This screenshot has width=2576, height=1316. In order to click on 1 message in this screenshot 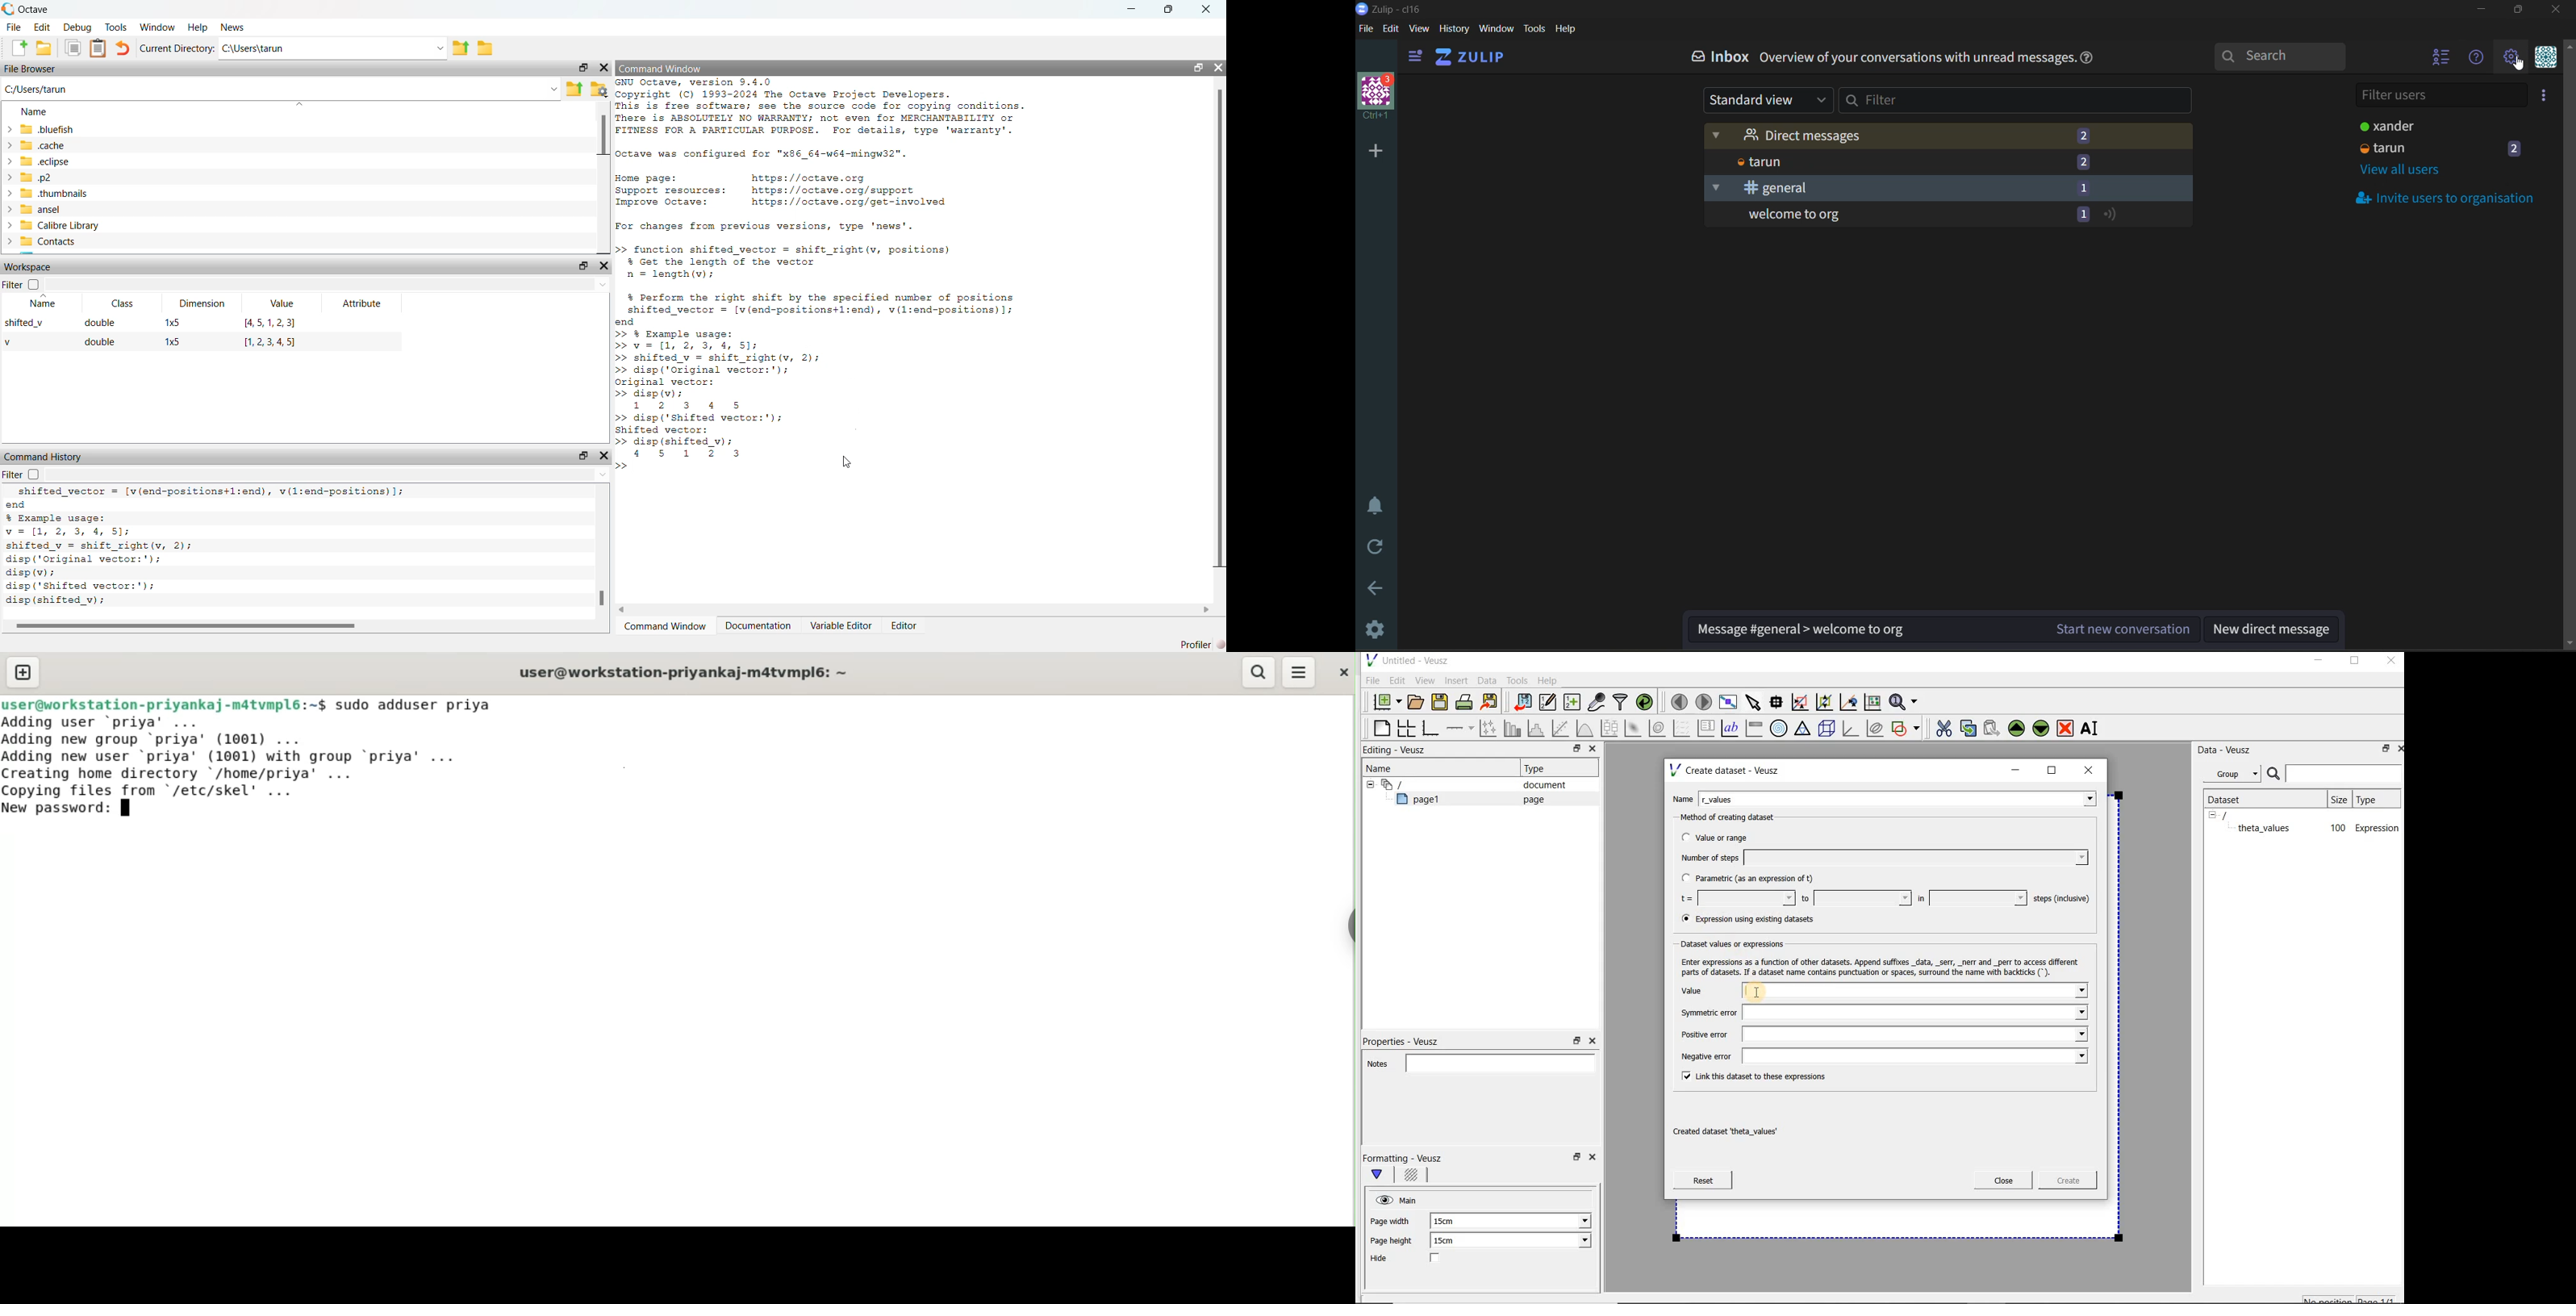, I will do `click(2083, 187)`.